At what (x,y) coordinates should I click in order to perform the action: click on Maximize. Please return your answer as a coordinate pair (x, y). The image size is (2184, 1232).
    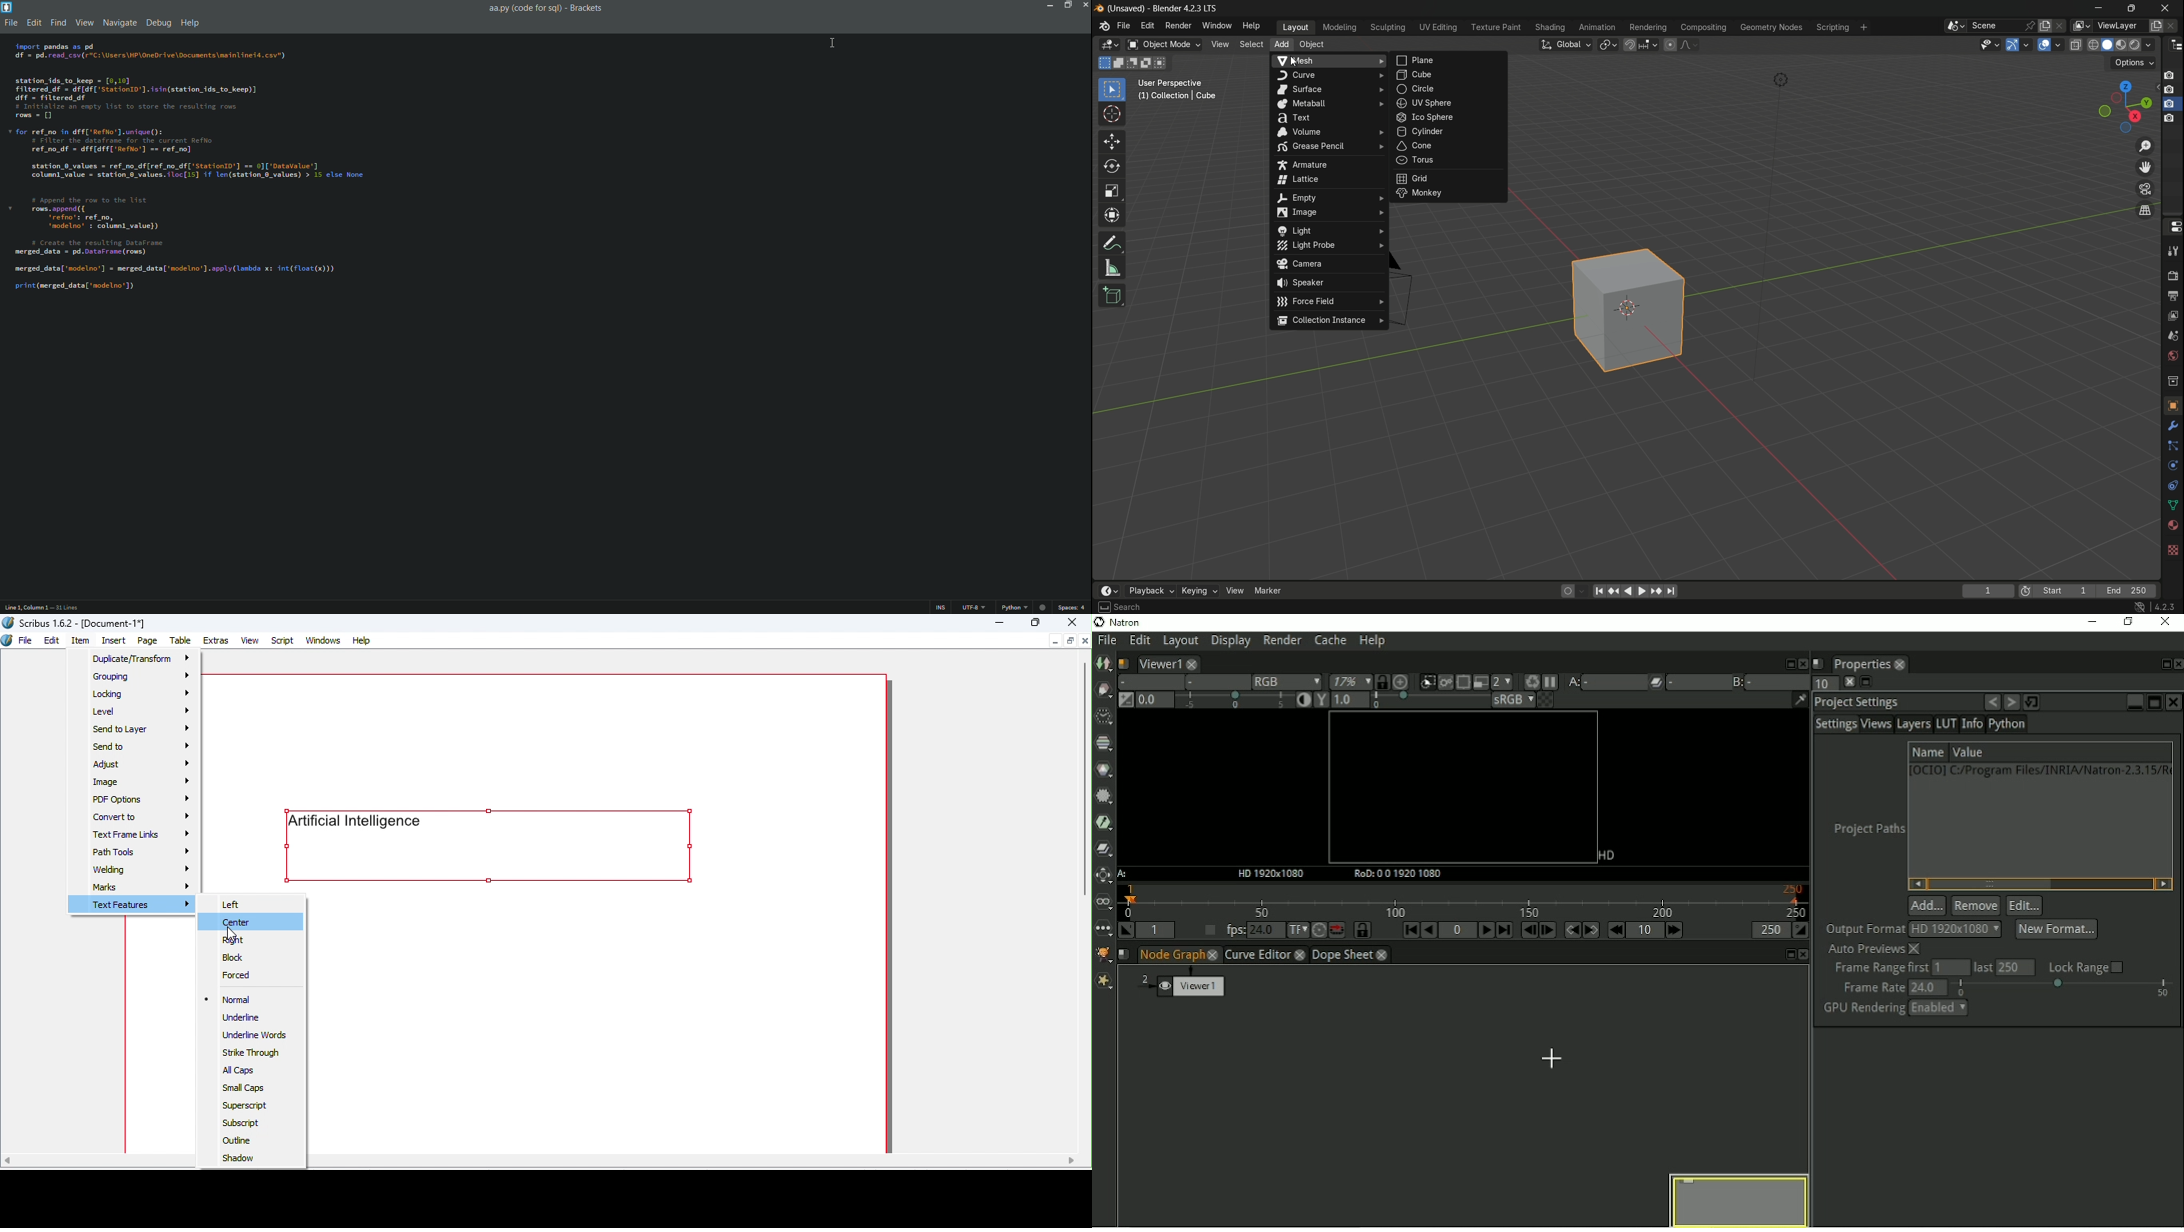
    Looking at the image, I should click on (1070, 642).